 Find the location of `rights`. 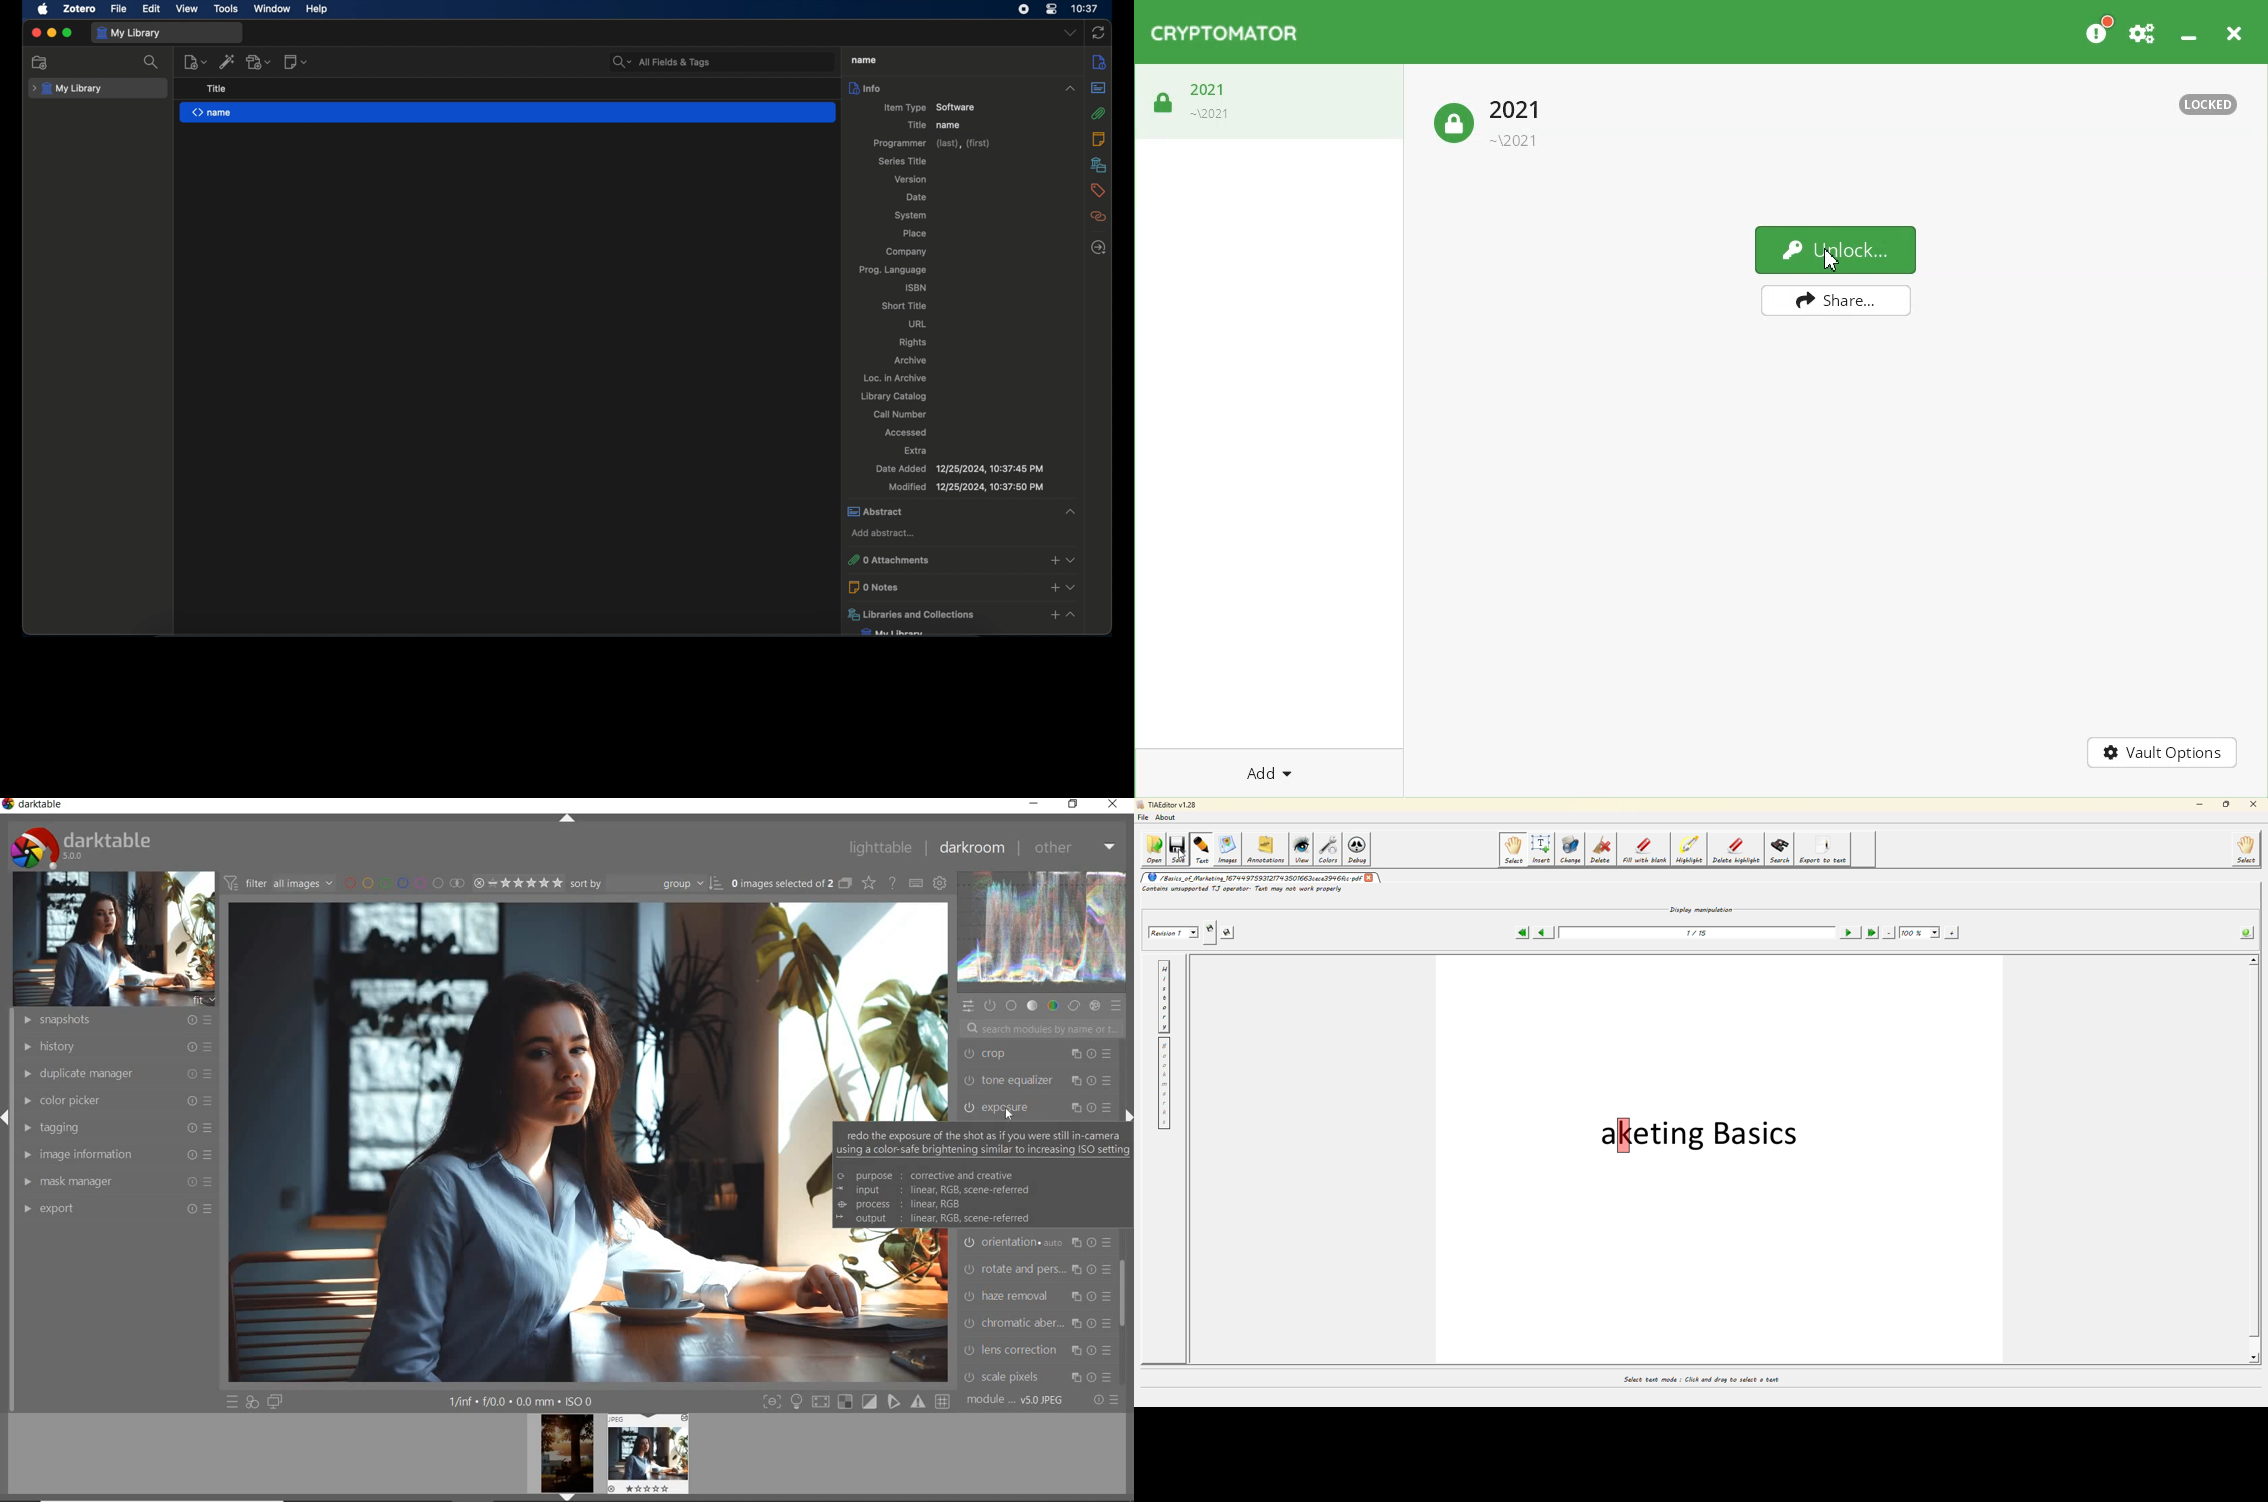

rights is located at coordinates (914, 344).